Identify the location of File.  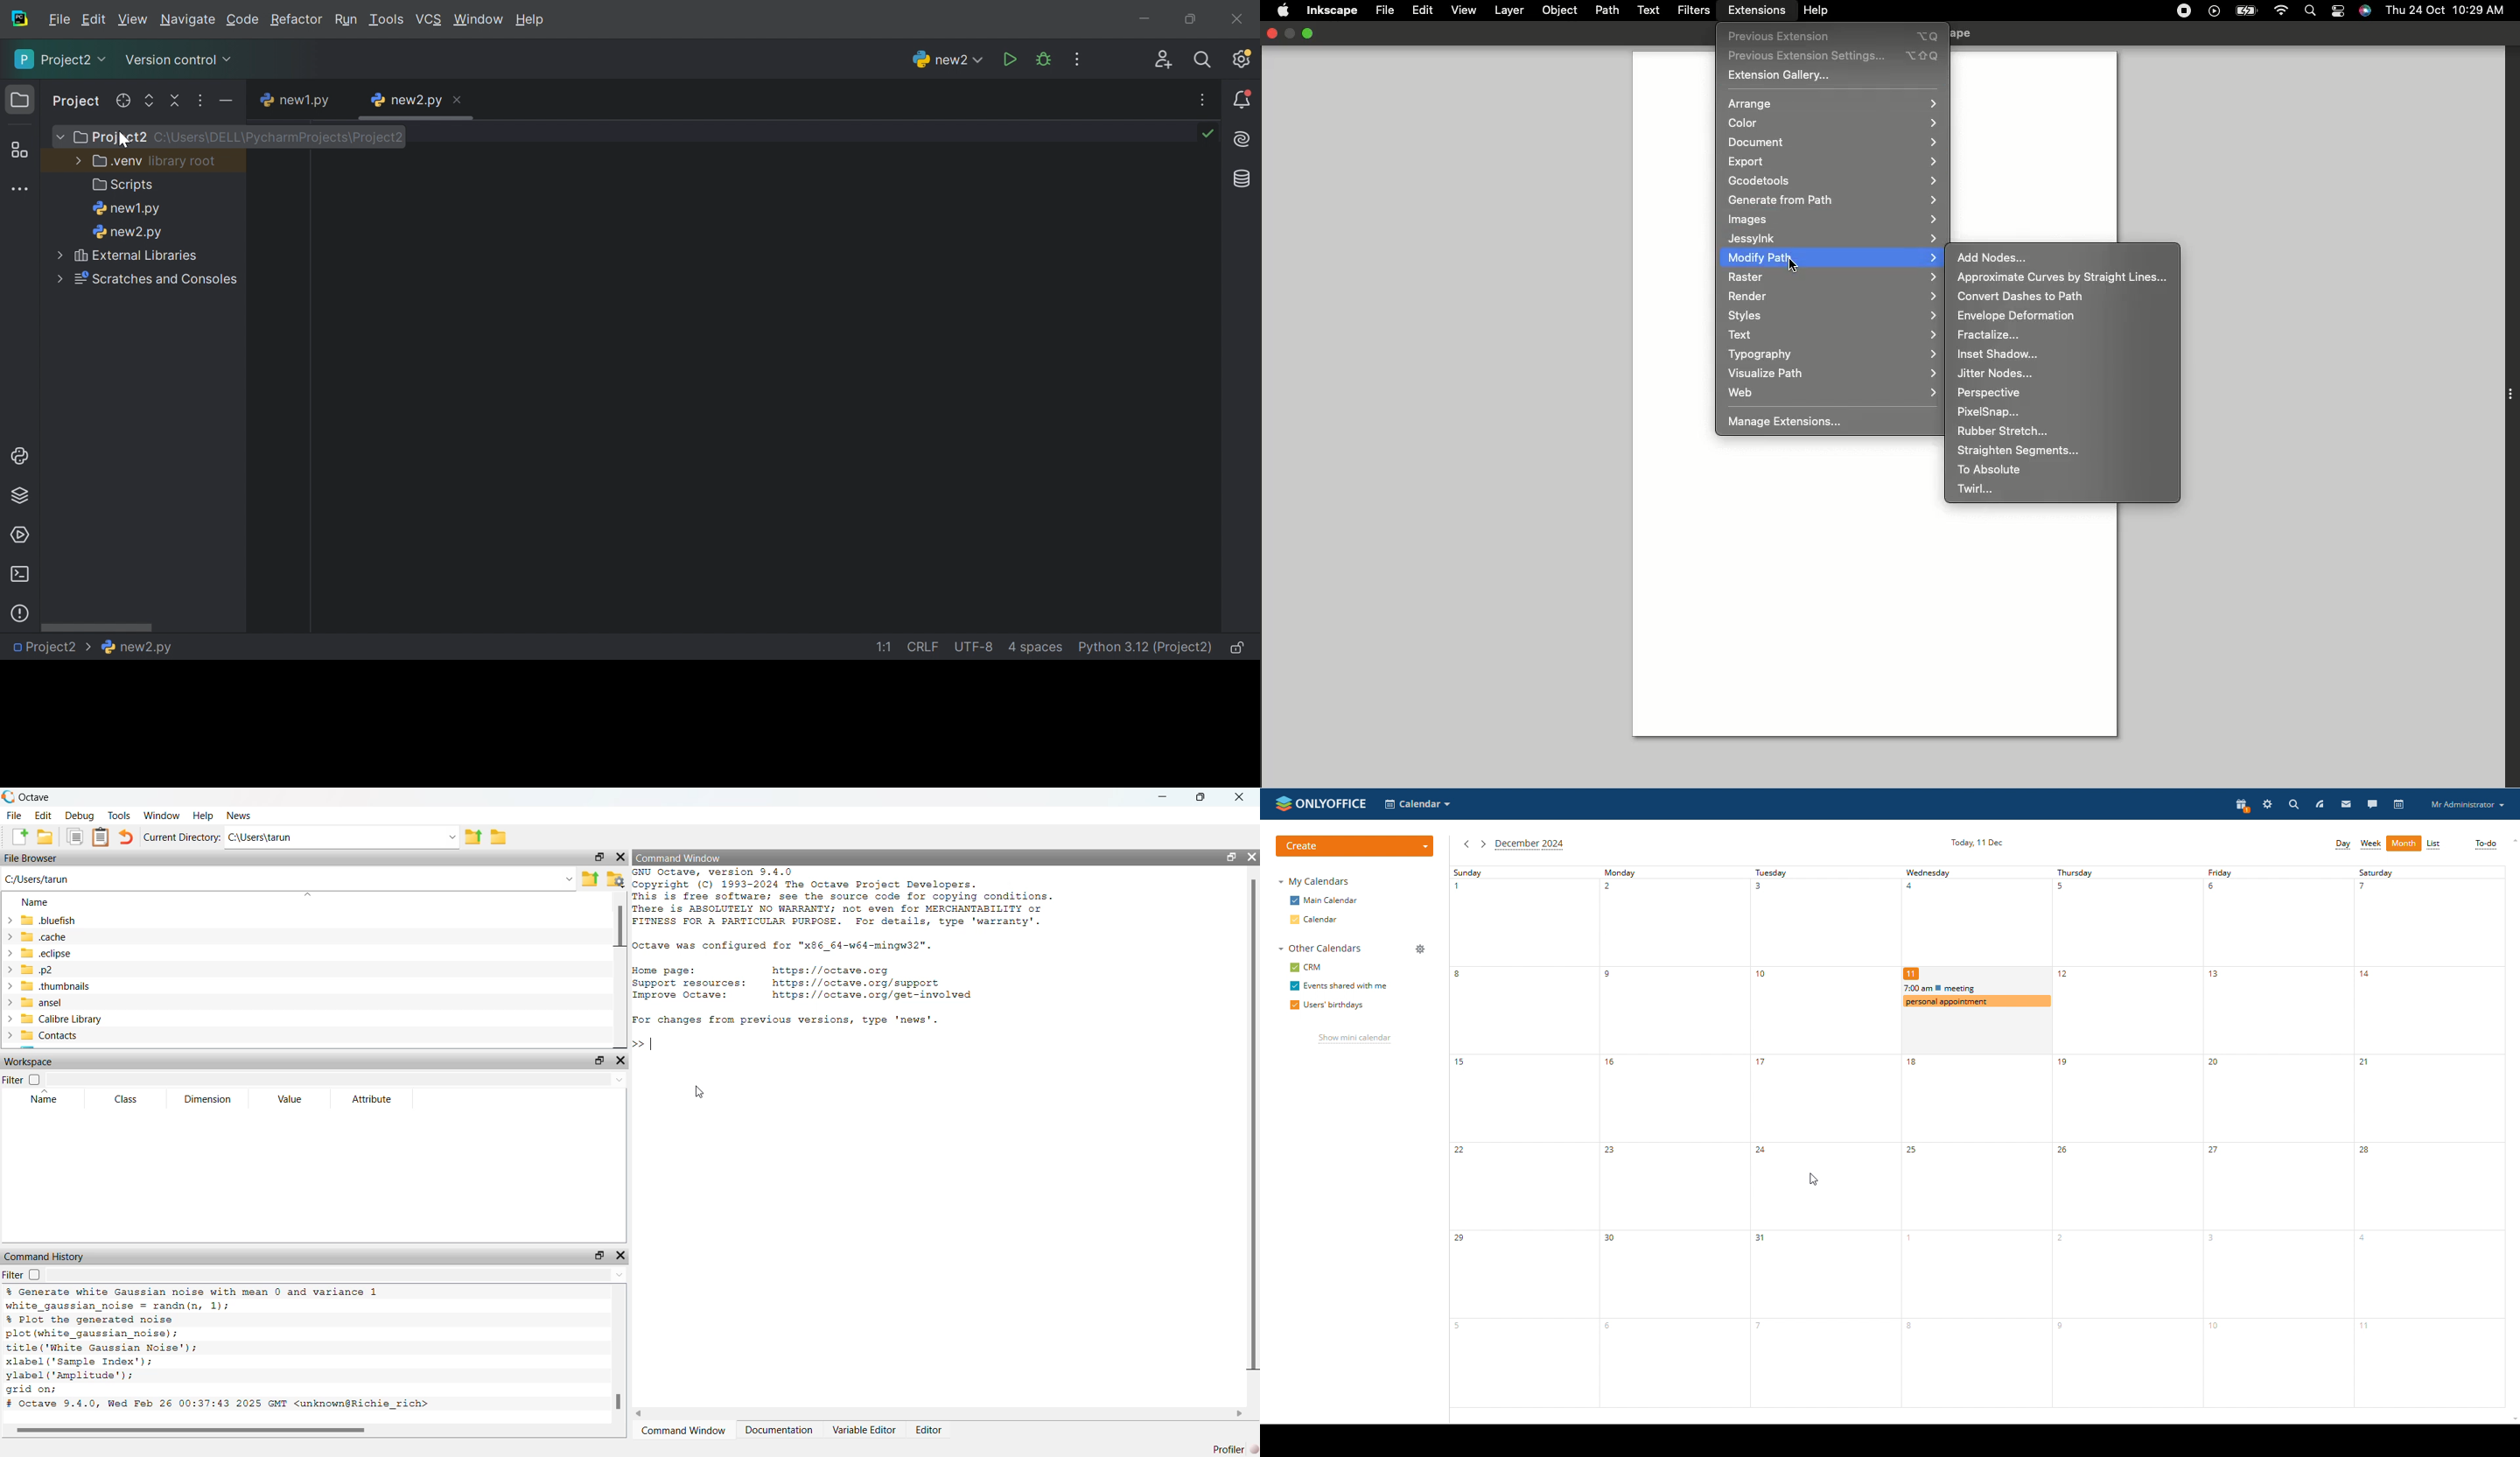
(59, 20).